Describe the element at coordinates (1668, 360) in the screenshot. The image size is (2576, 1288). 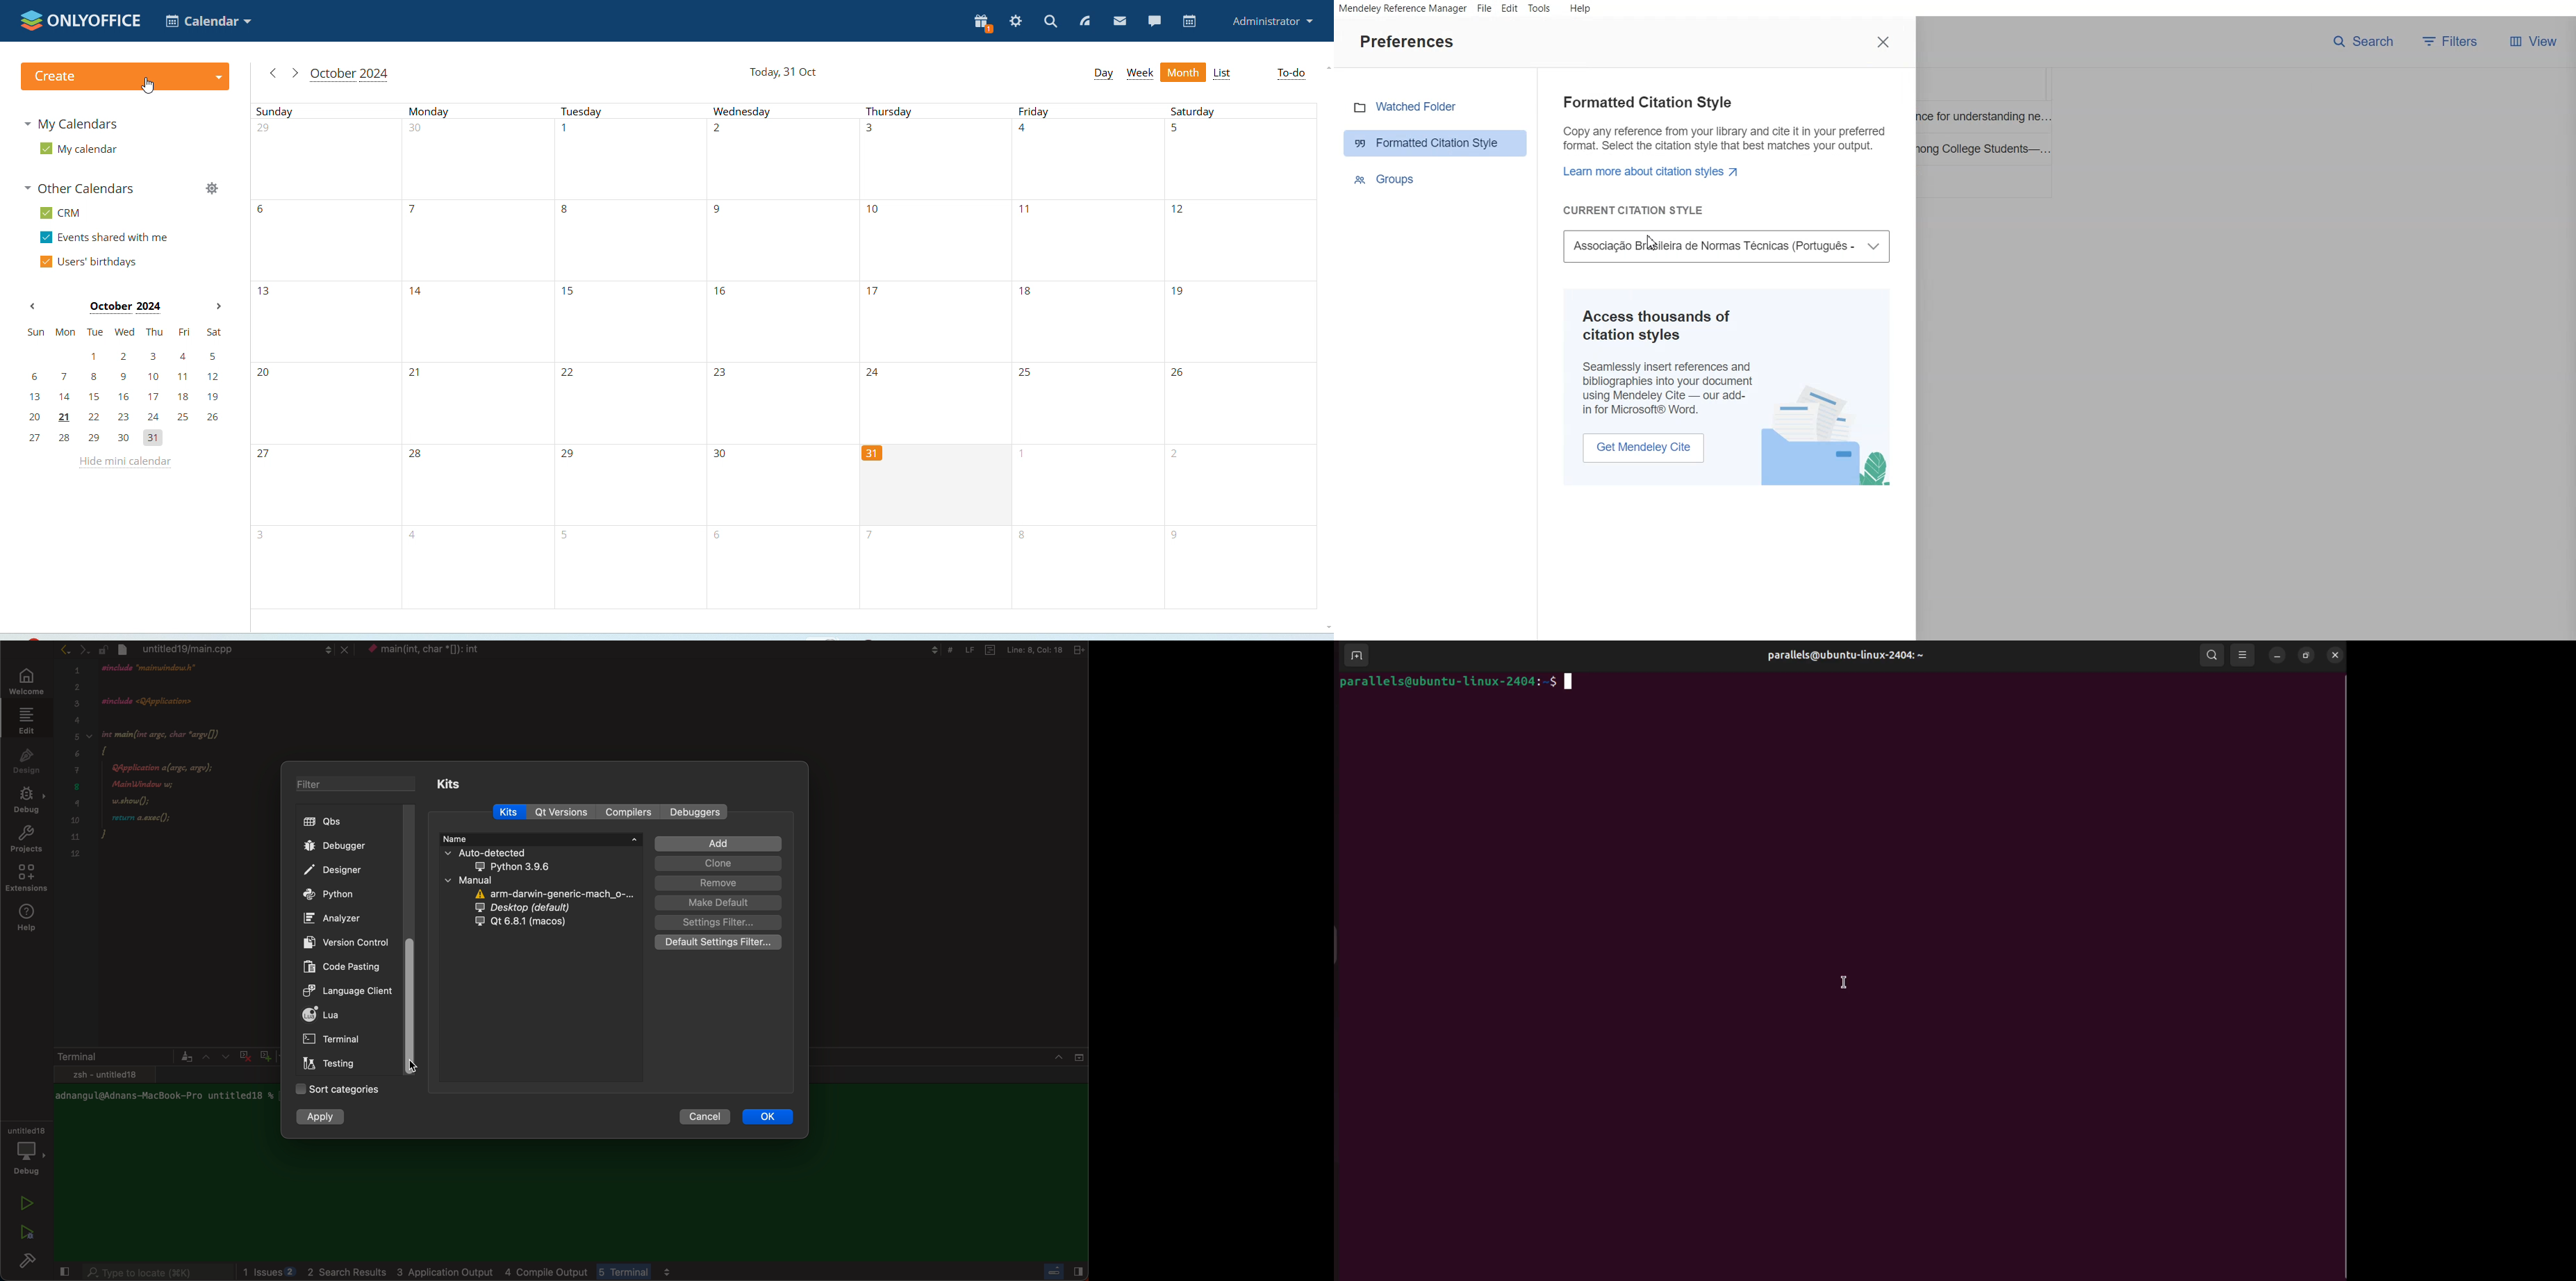
I see `Access thousands of citation styles` at that location.